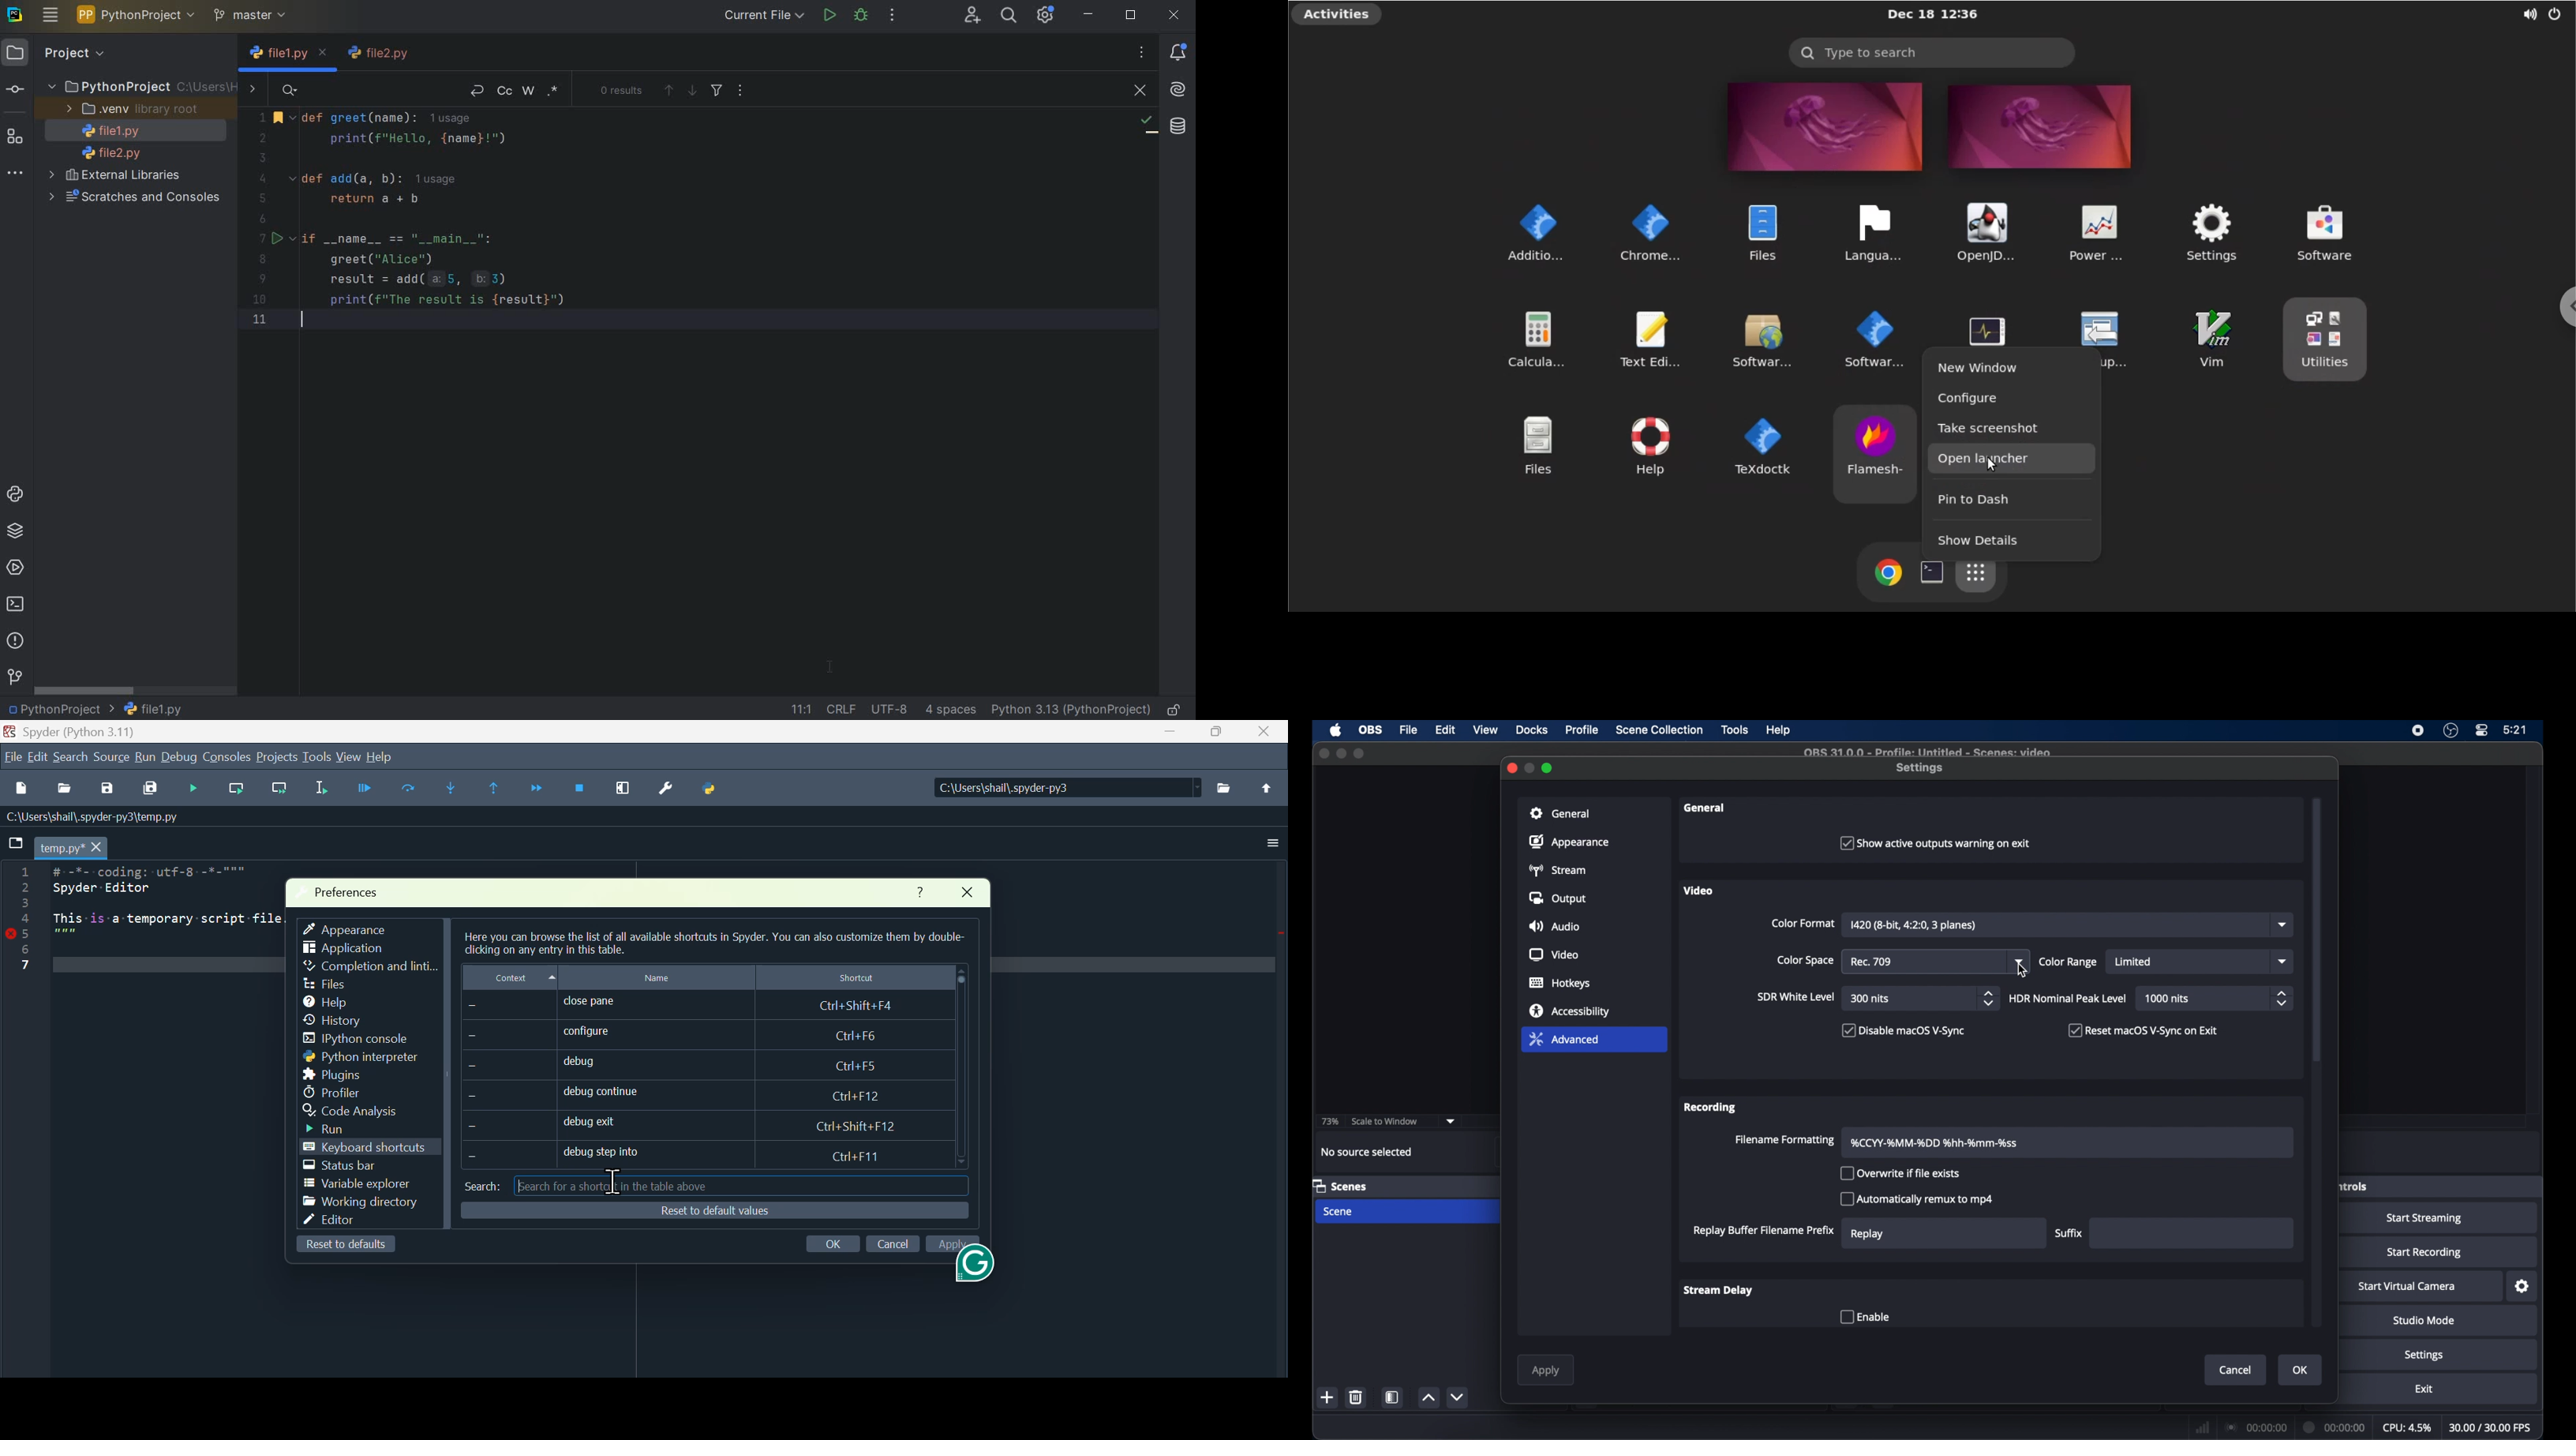 The height and width of the screenshot is (1456, 2576). Describe the element at coordinates (240, 790) in the screenshot. I see `run current line` at that location.